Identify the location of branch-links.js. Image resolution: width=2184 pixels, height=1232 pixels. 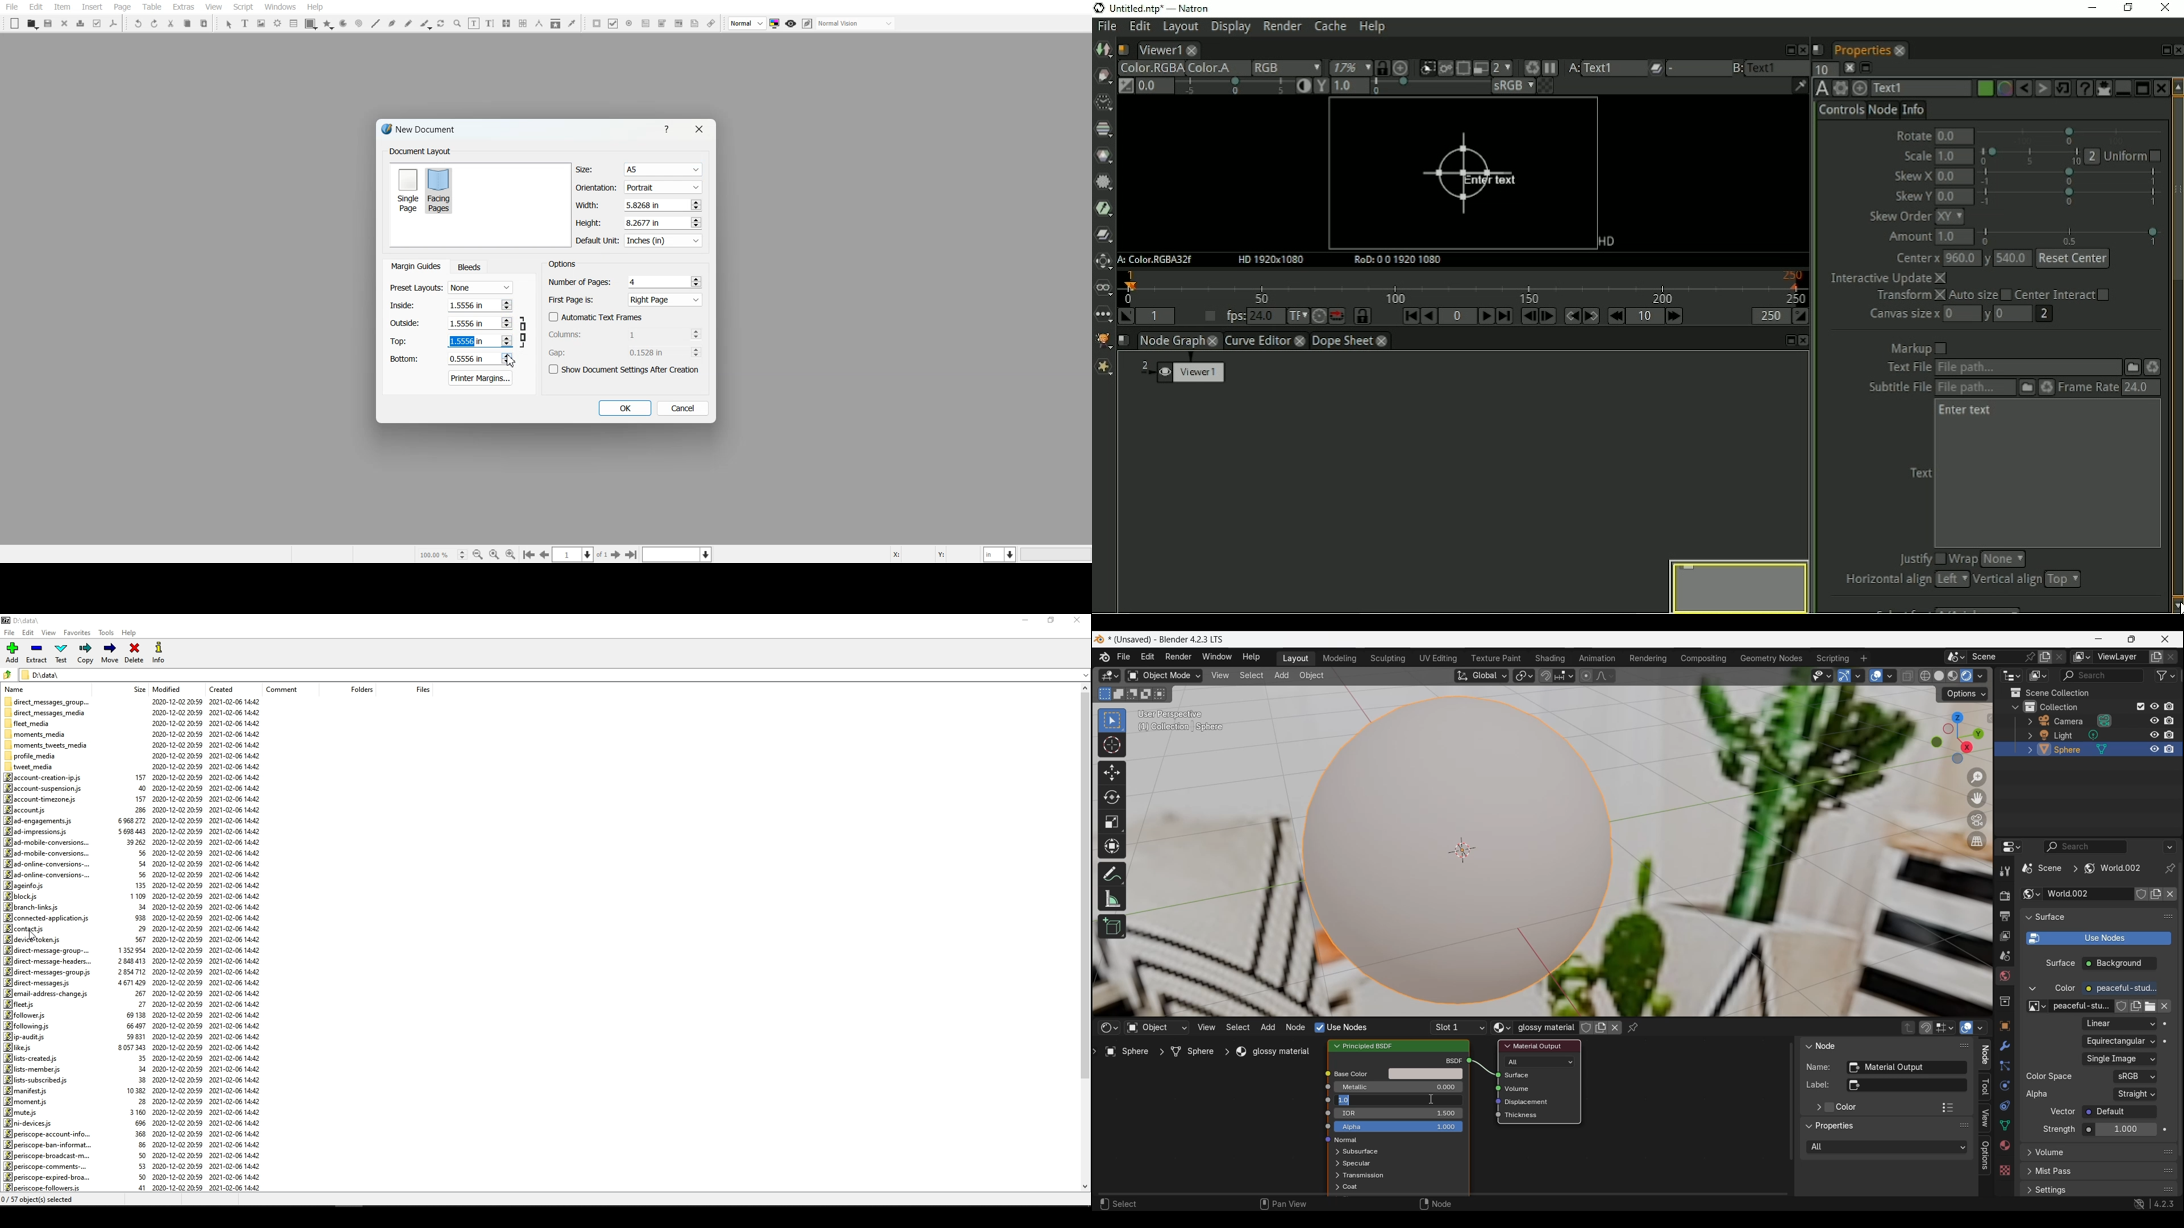
(34, 907).